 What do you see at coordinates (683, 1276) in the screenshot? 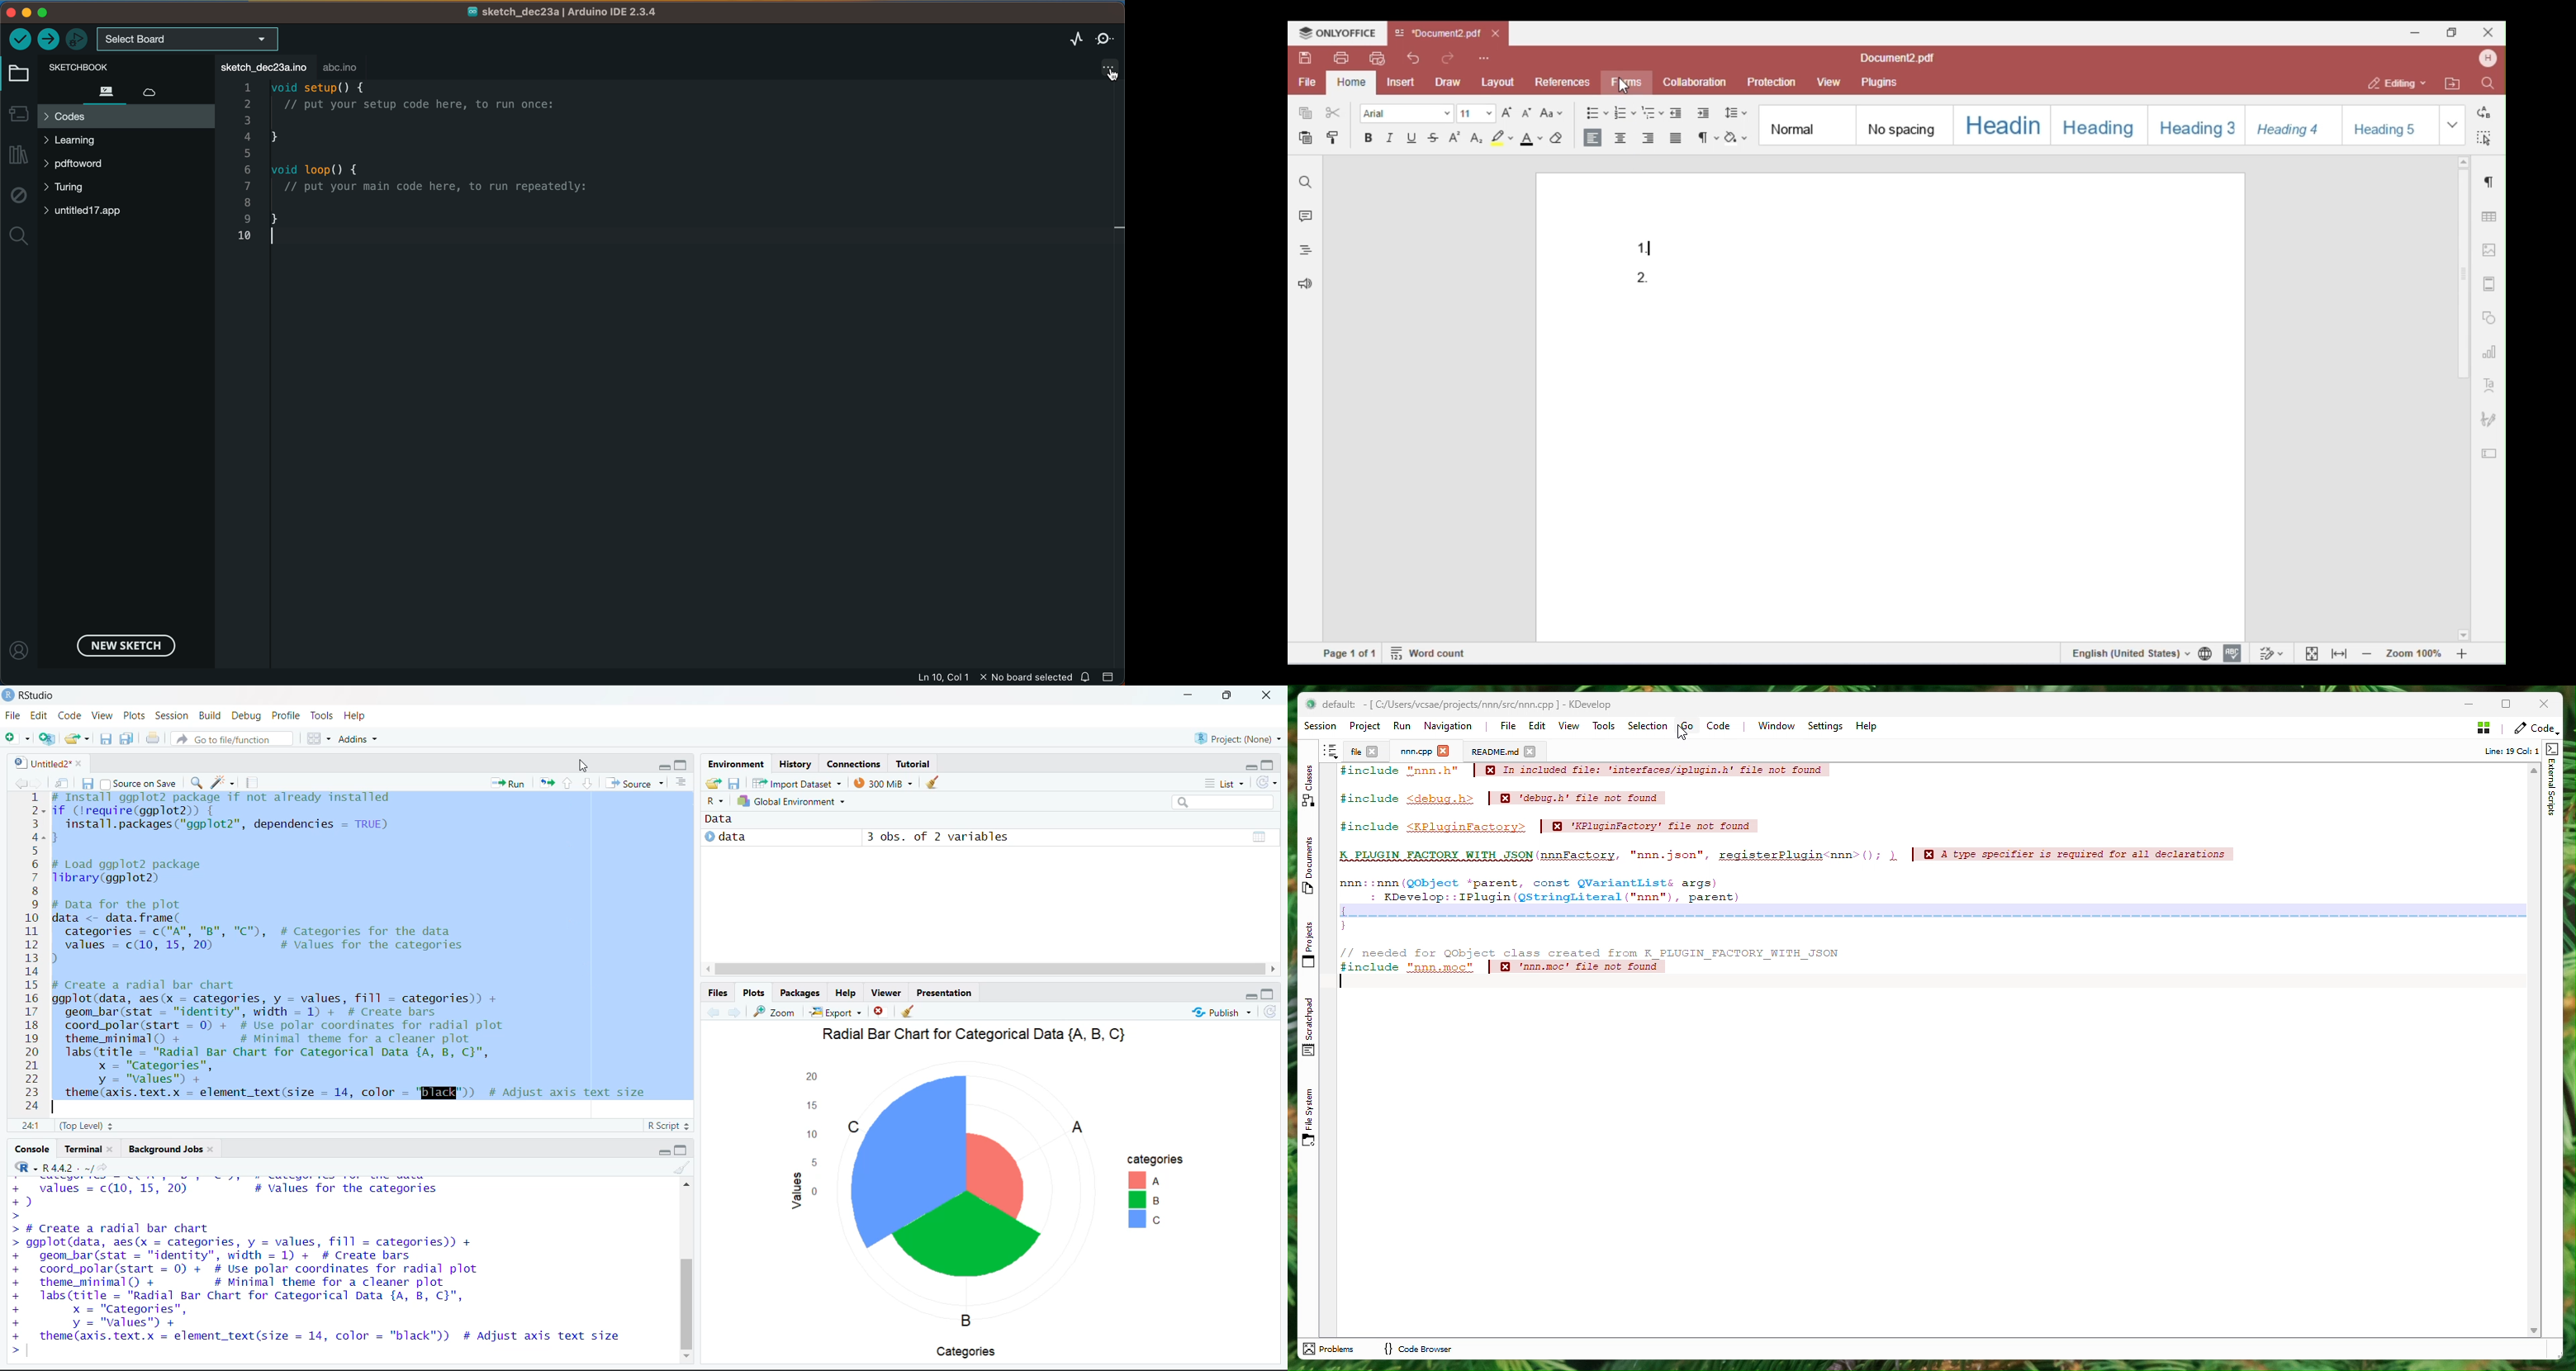
I see `vertical scroll bar` at bounding box center [683, 1276].